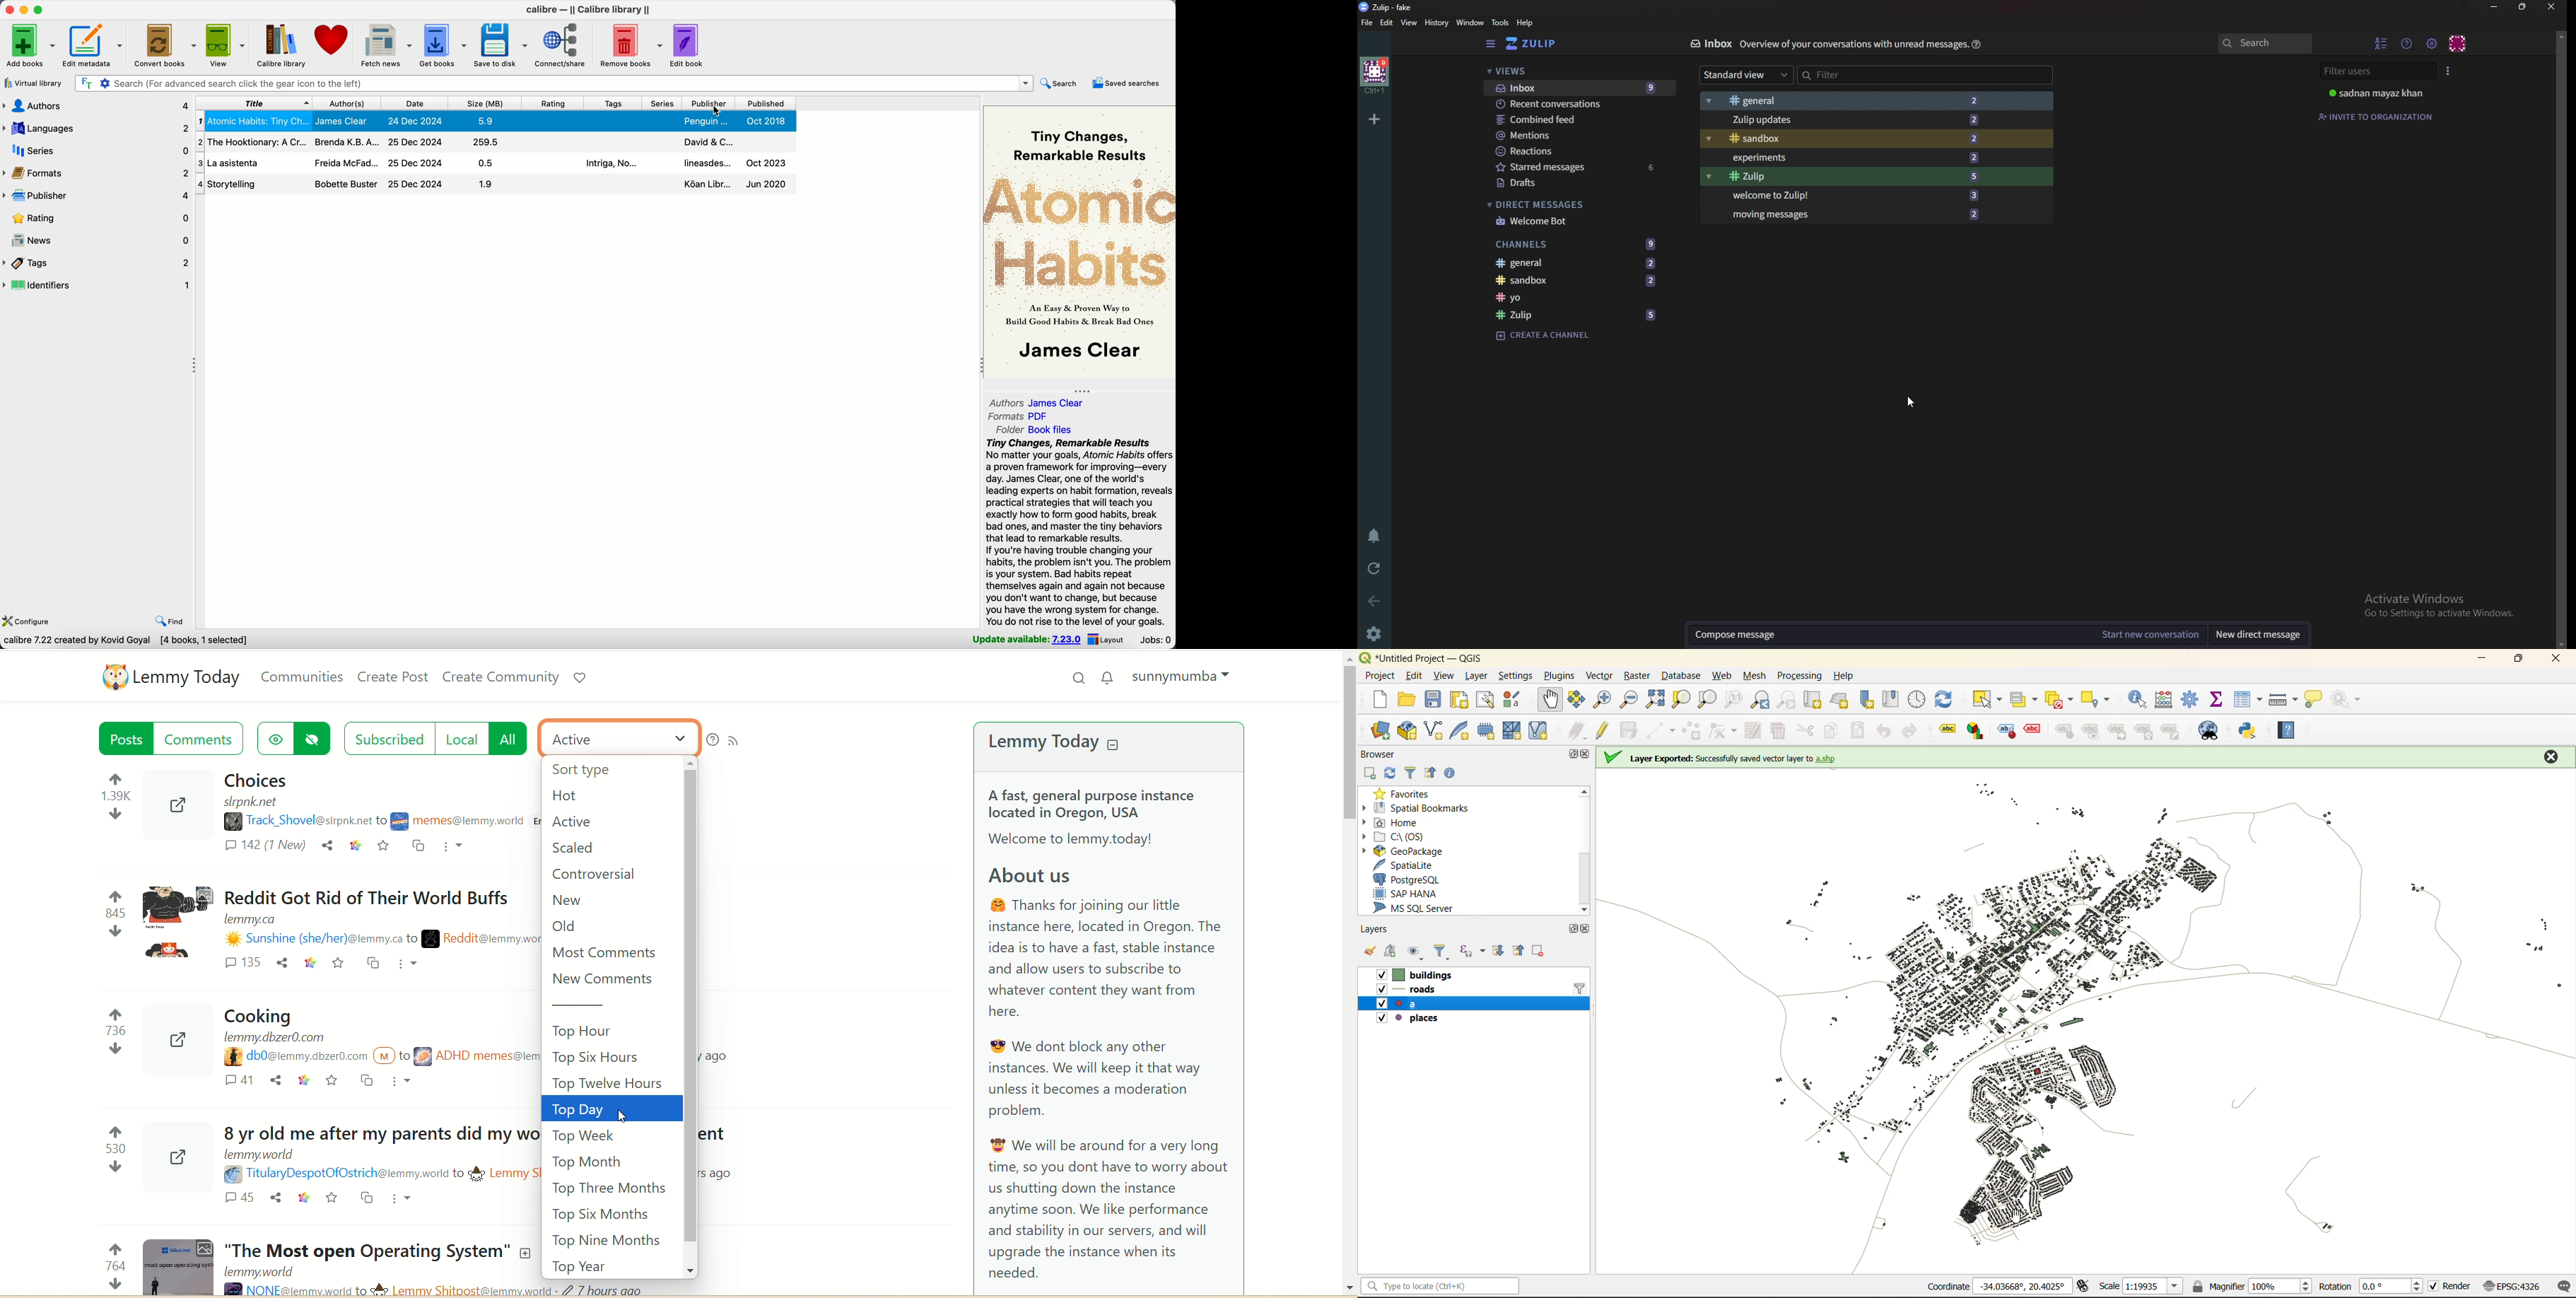 The image size is (2576, 1316). What do you see at coordinates (1659, 730) in the screenshot?
I see `digitize` at bounding box center [1659, 730].